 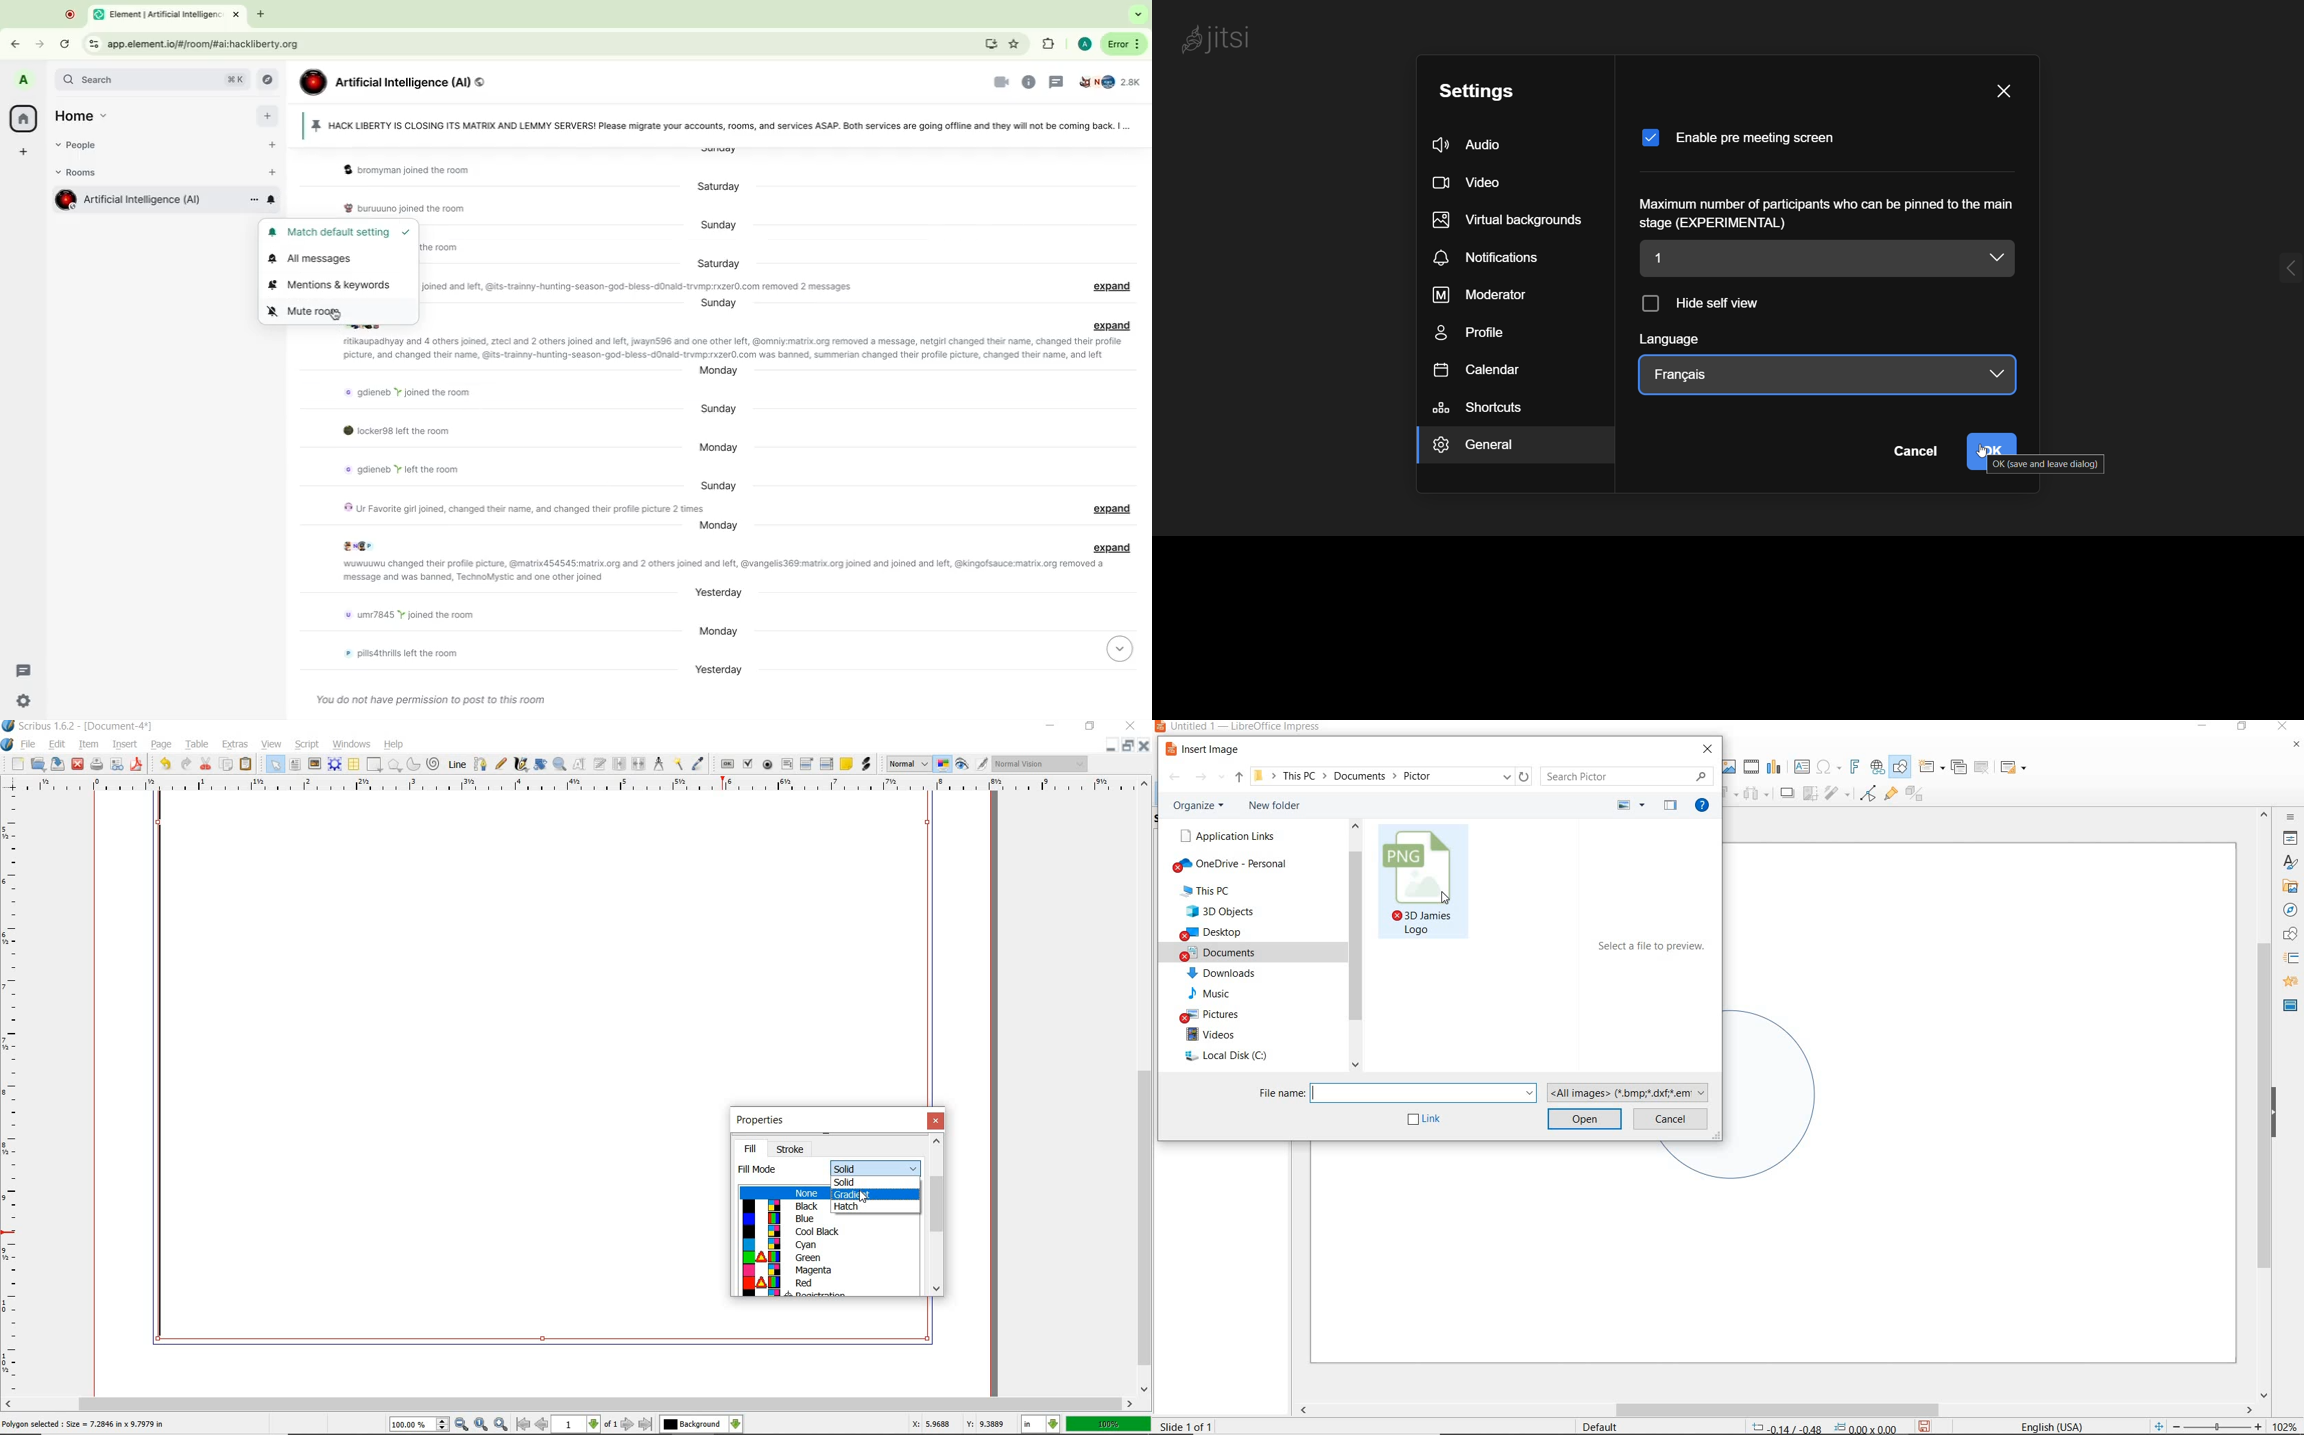 What do you see at coordinates (540, 765) in the screenshot?
I see `rotate item` at bounding box center [540, 765].